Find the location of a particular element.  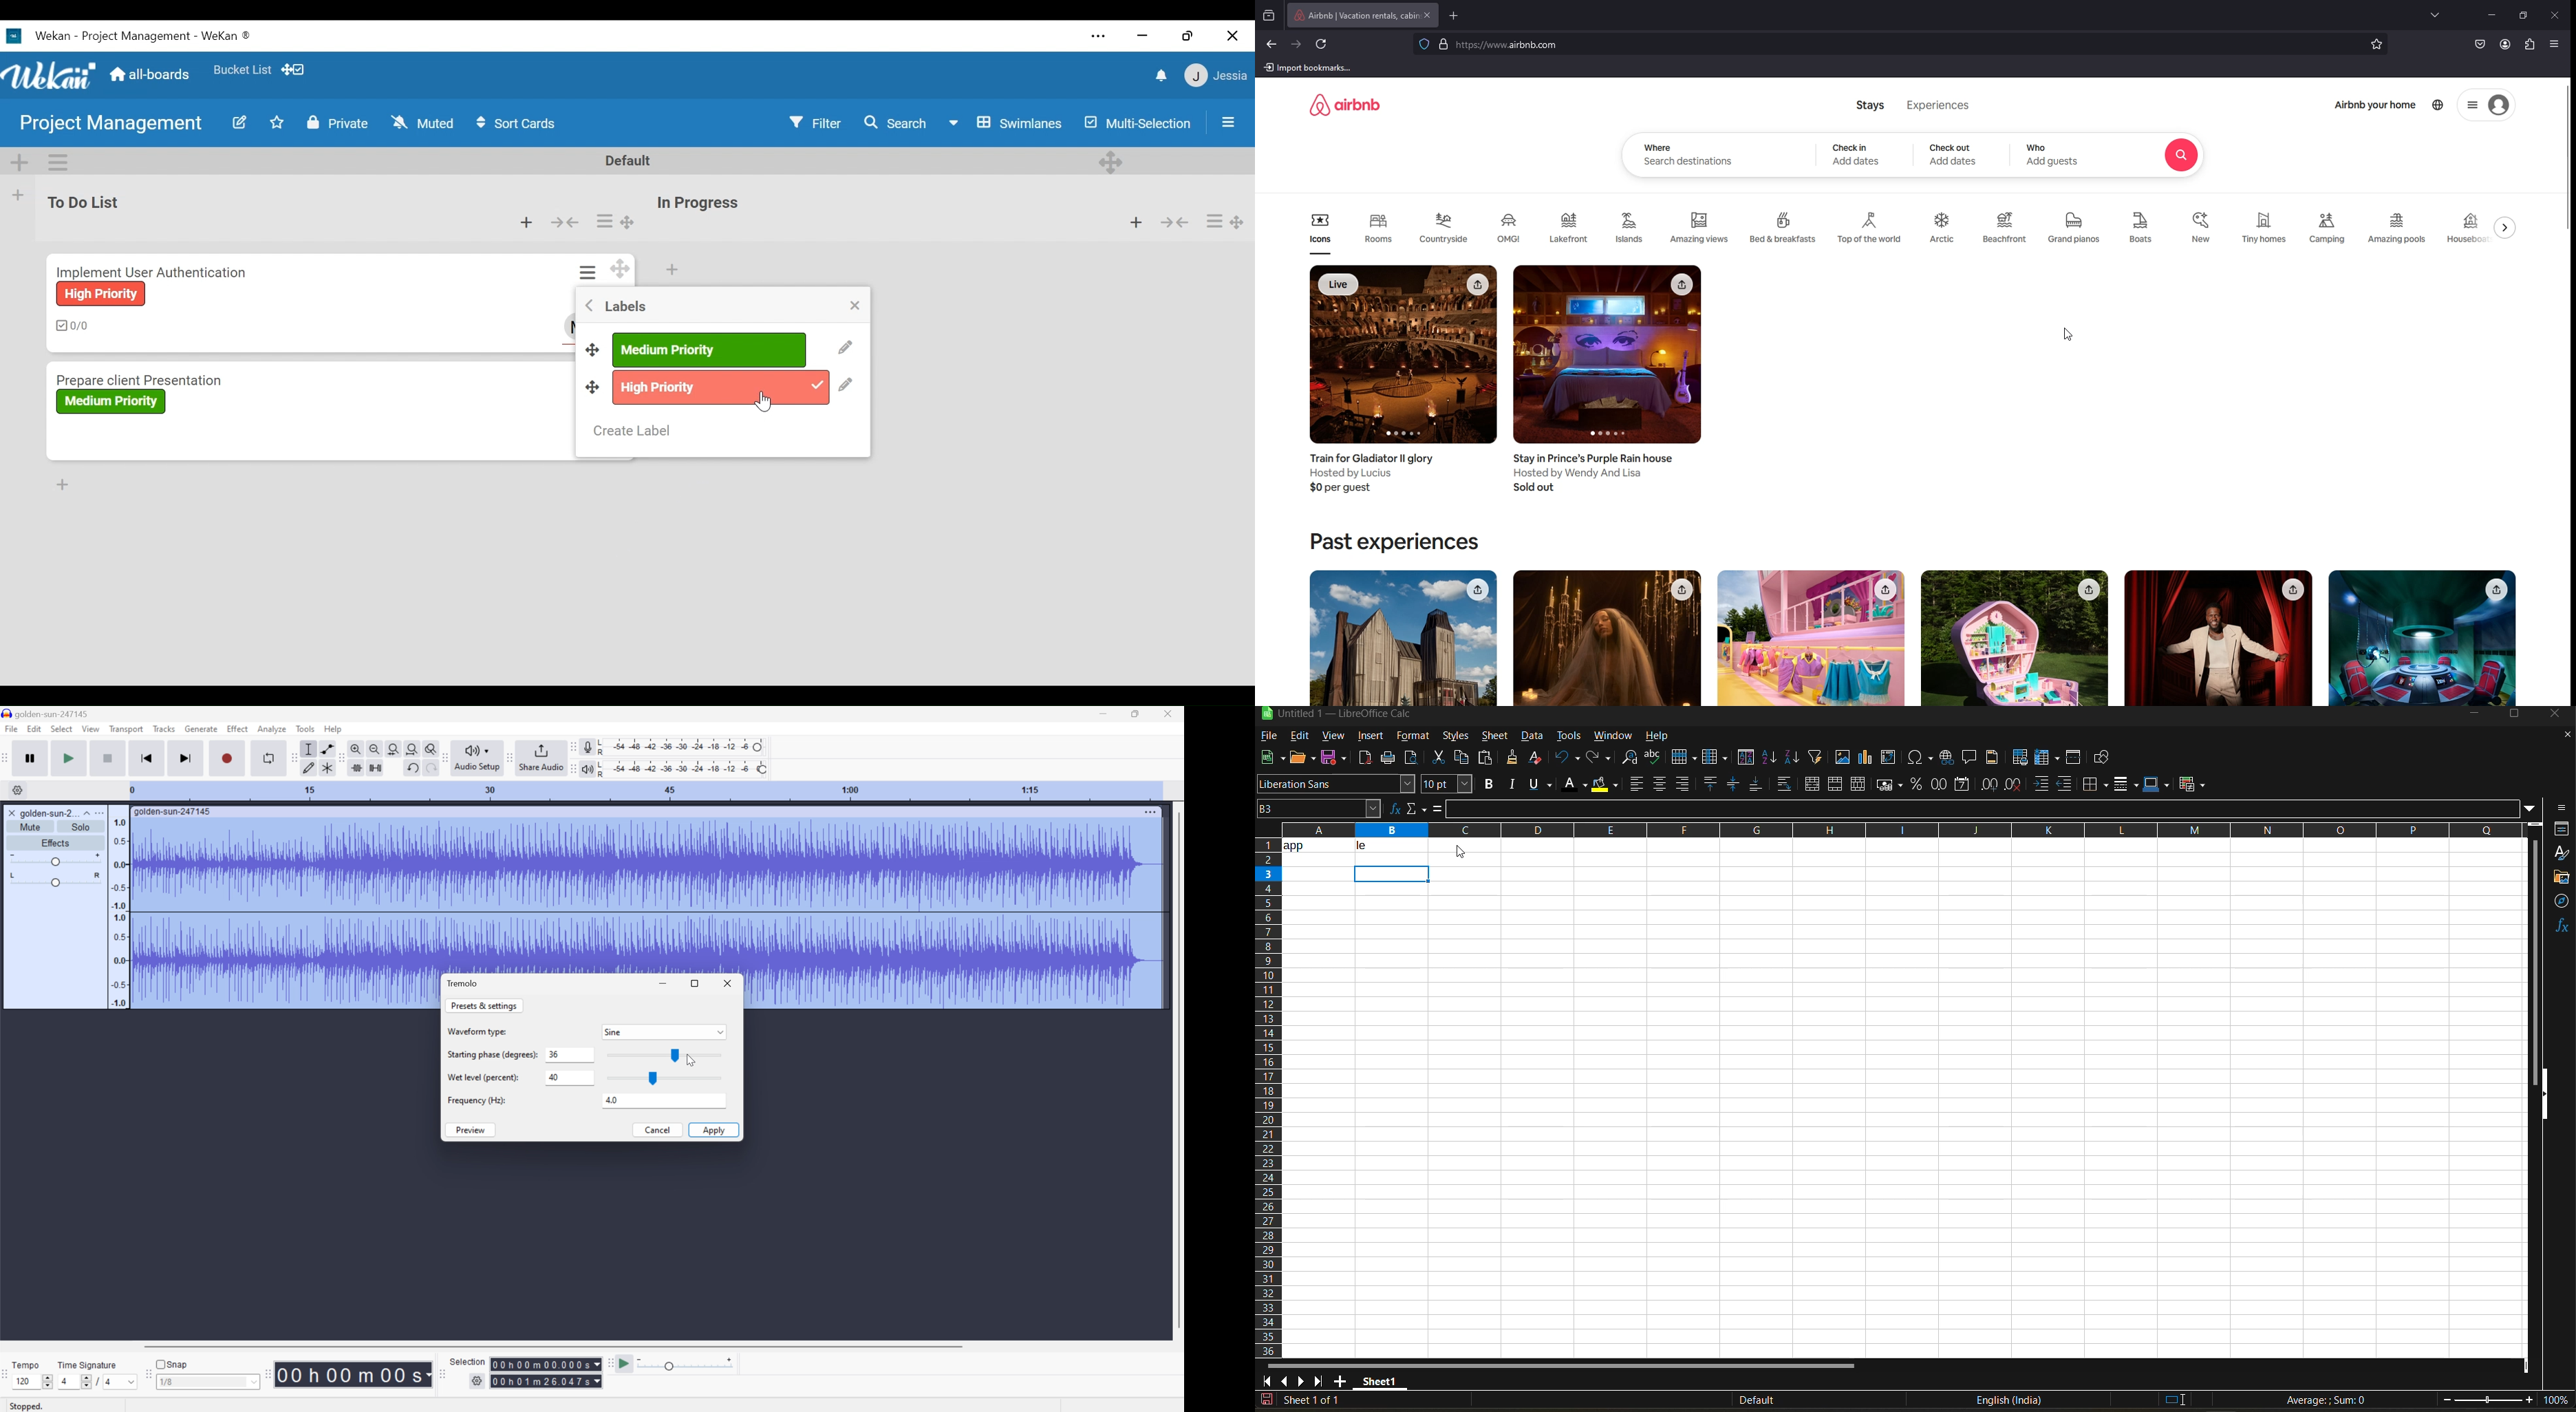

window is located at coordinates (1609, 737).